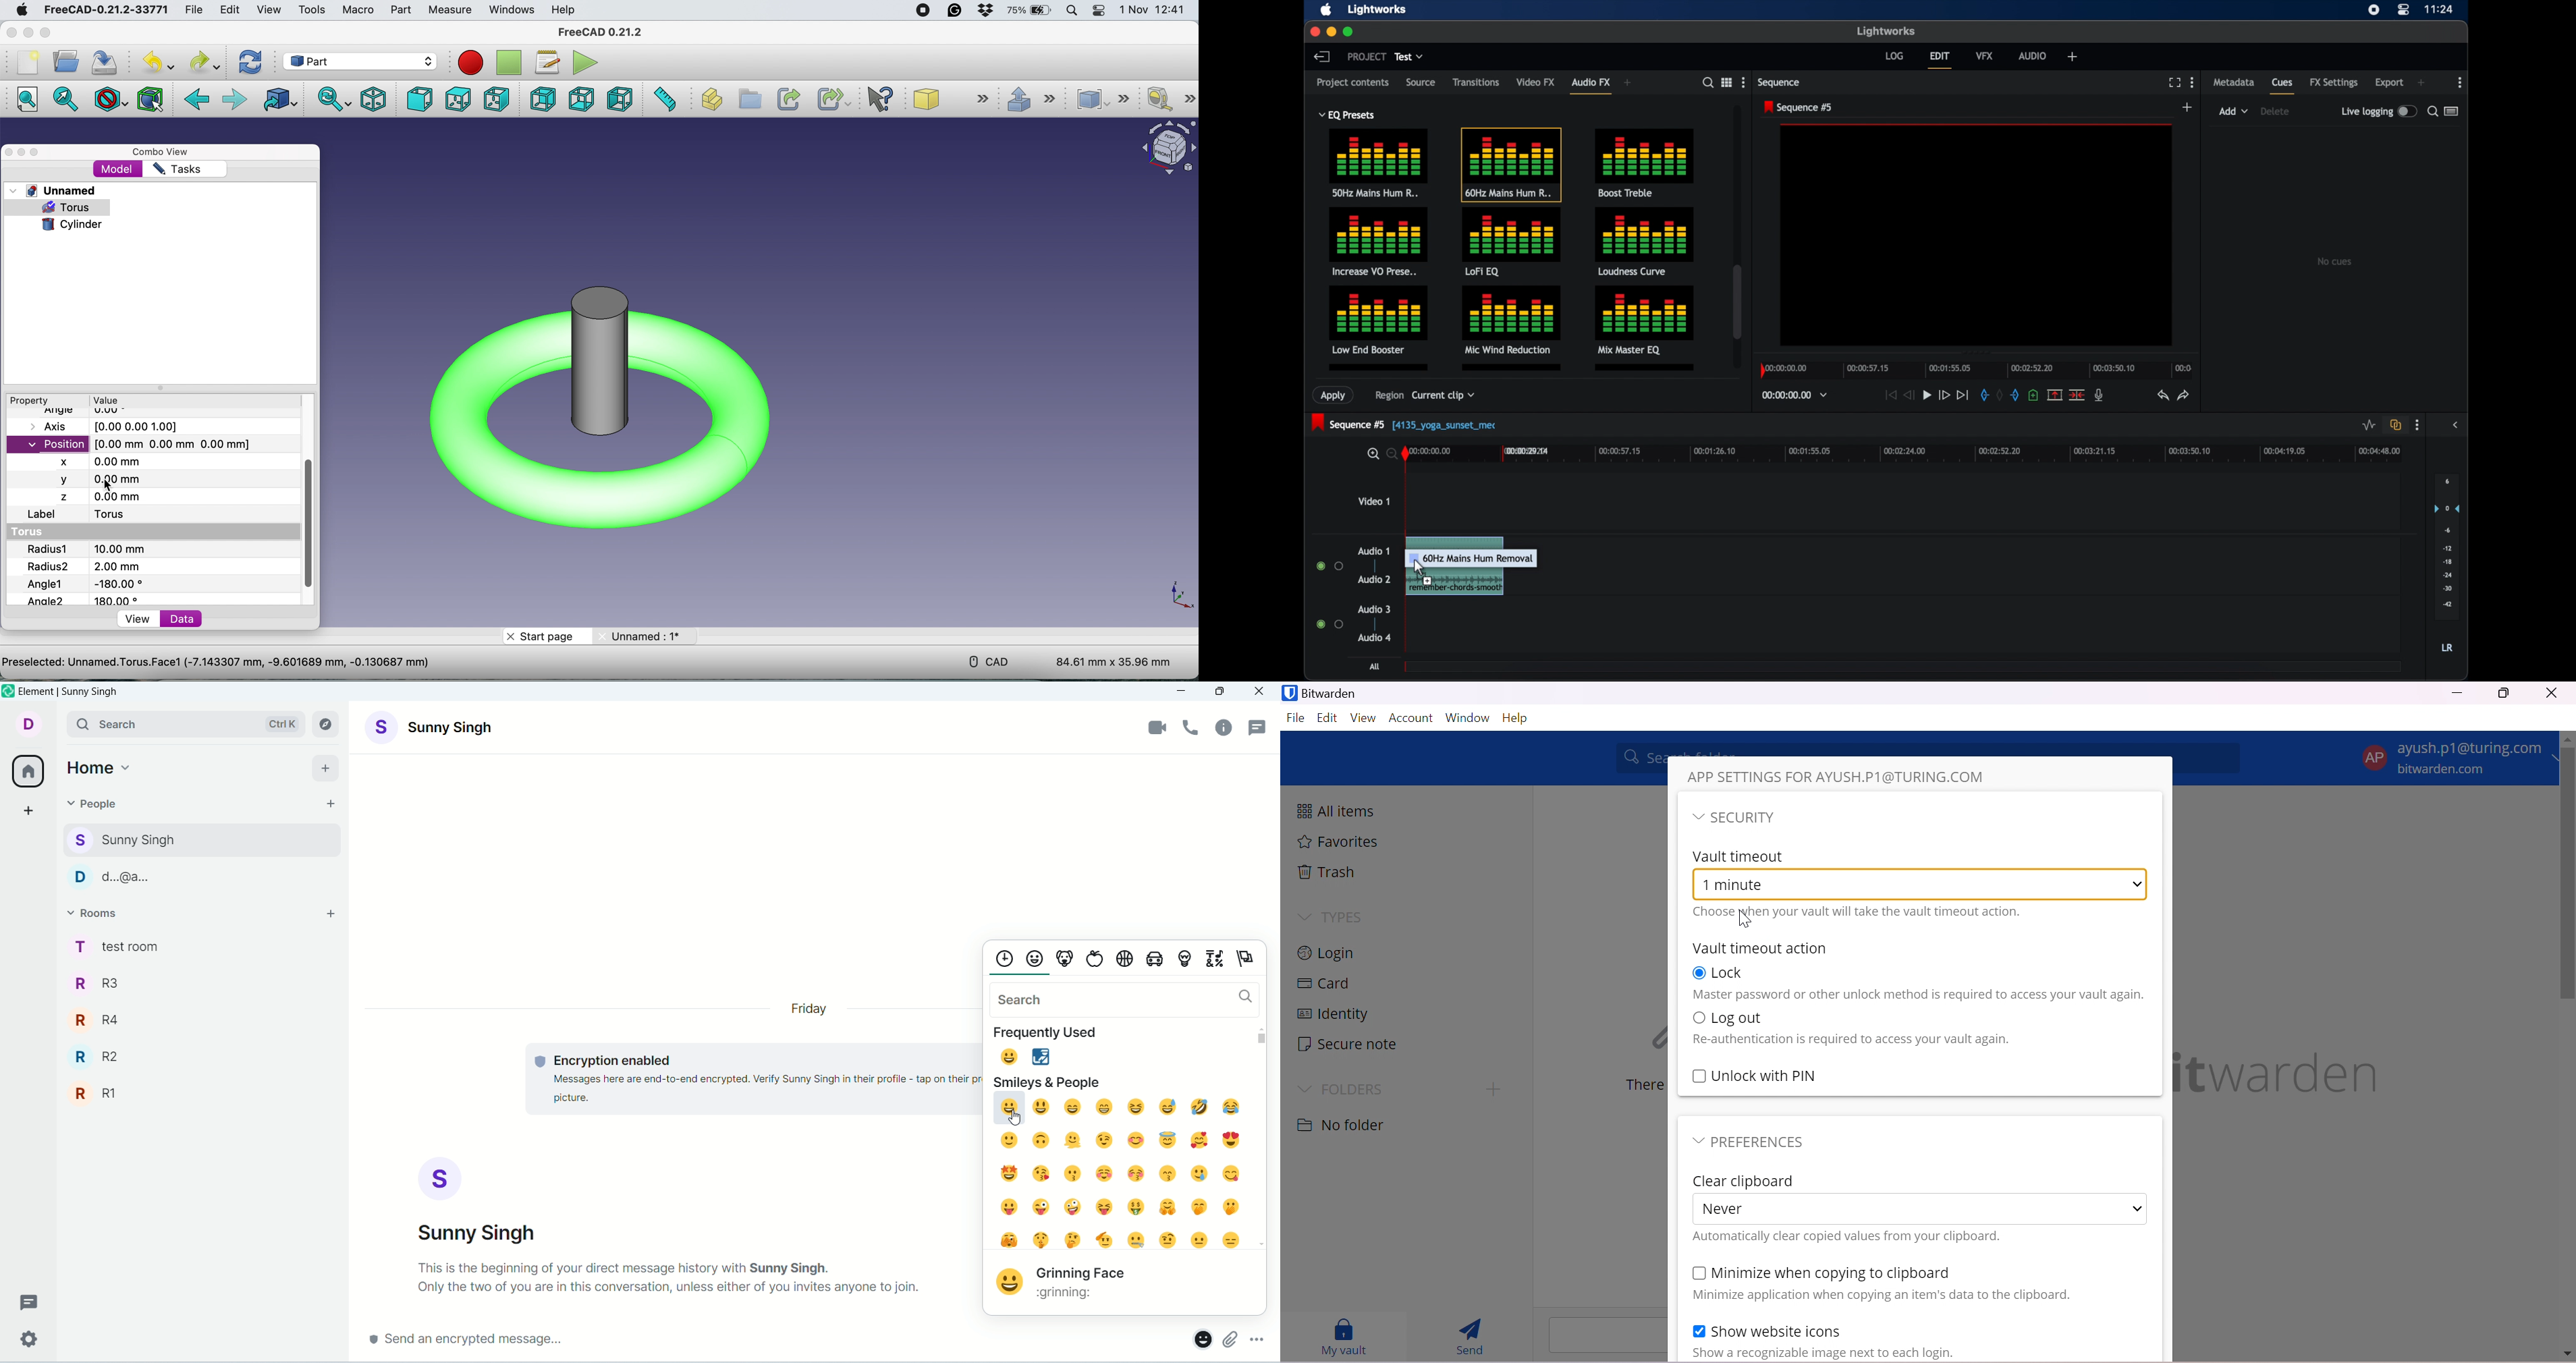 This screenshot has height=1372, width=2576. What do you see at coordinates (33, 400) in the screenshot?
I see `property` at bounding box center [33, 400].